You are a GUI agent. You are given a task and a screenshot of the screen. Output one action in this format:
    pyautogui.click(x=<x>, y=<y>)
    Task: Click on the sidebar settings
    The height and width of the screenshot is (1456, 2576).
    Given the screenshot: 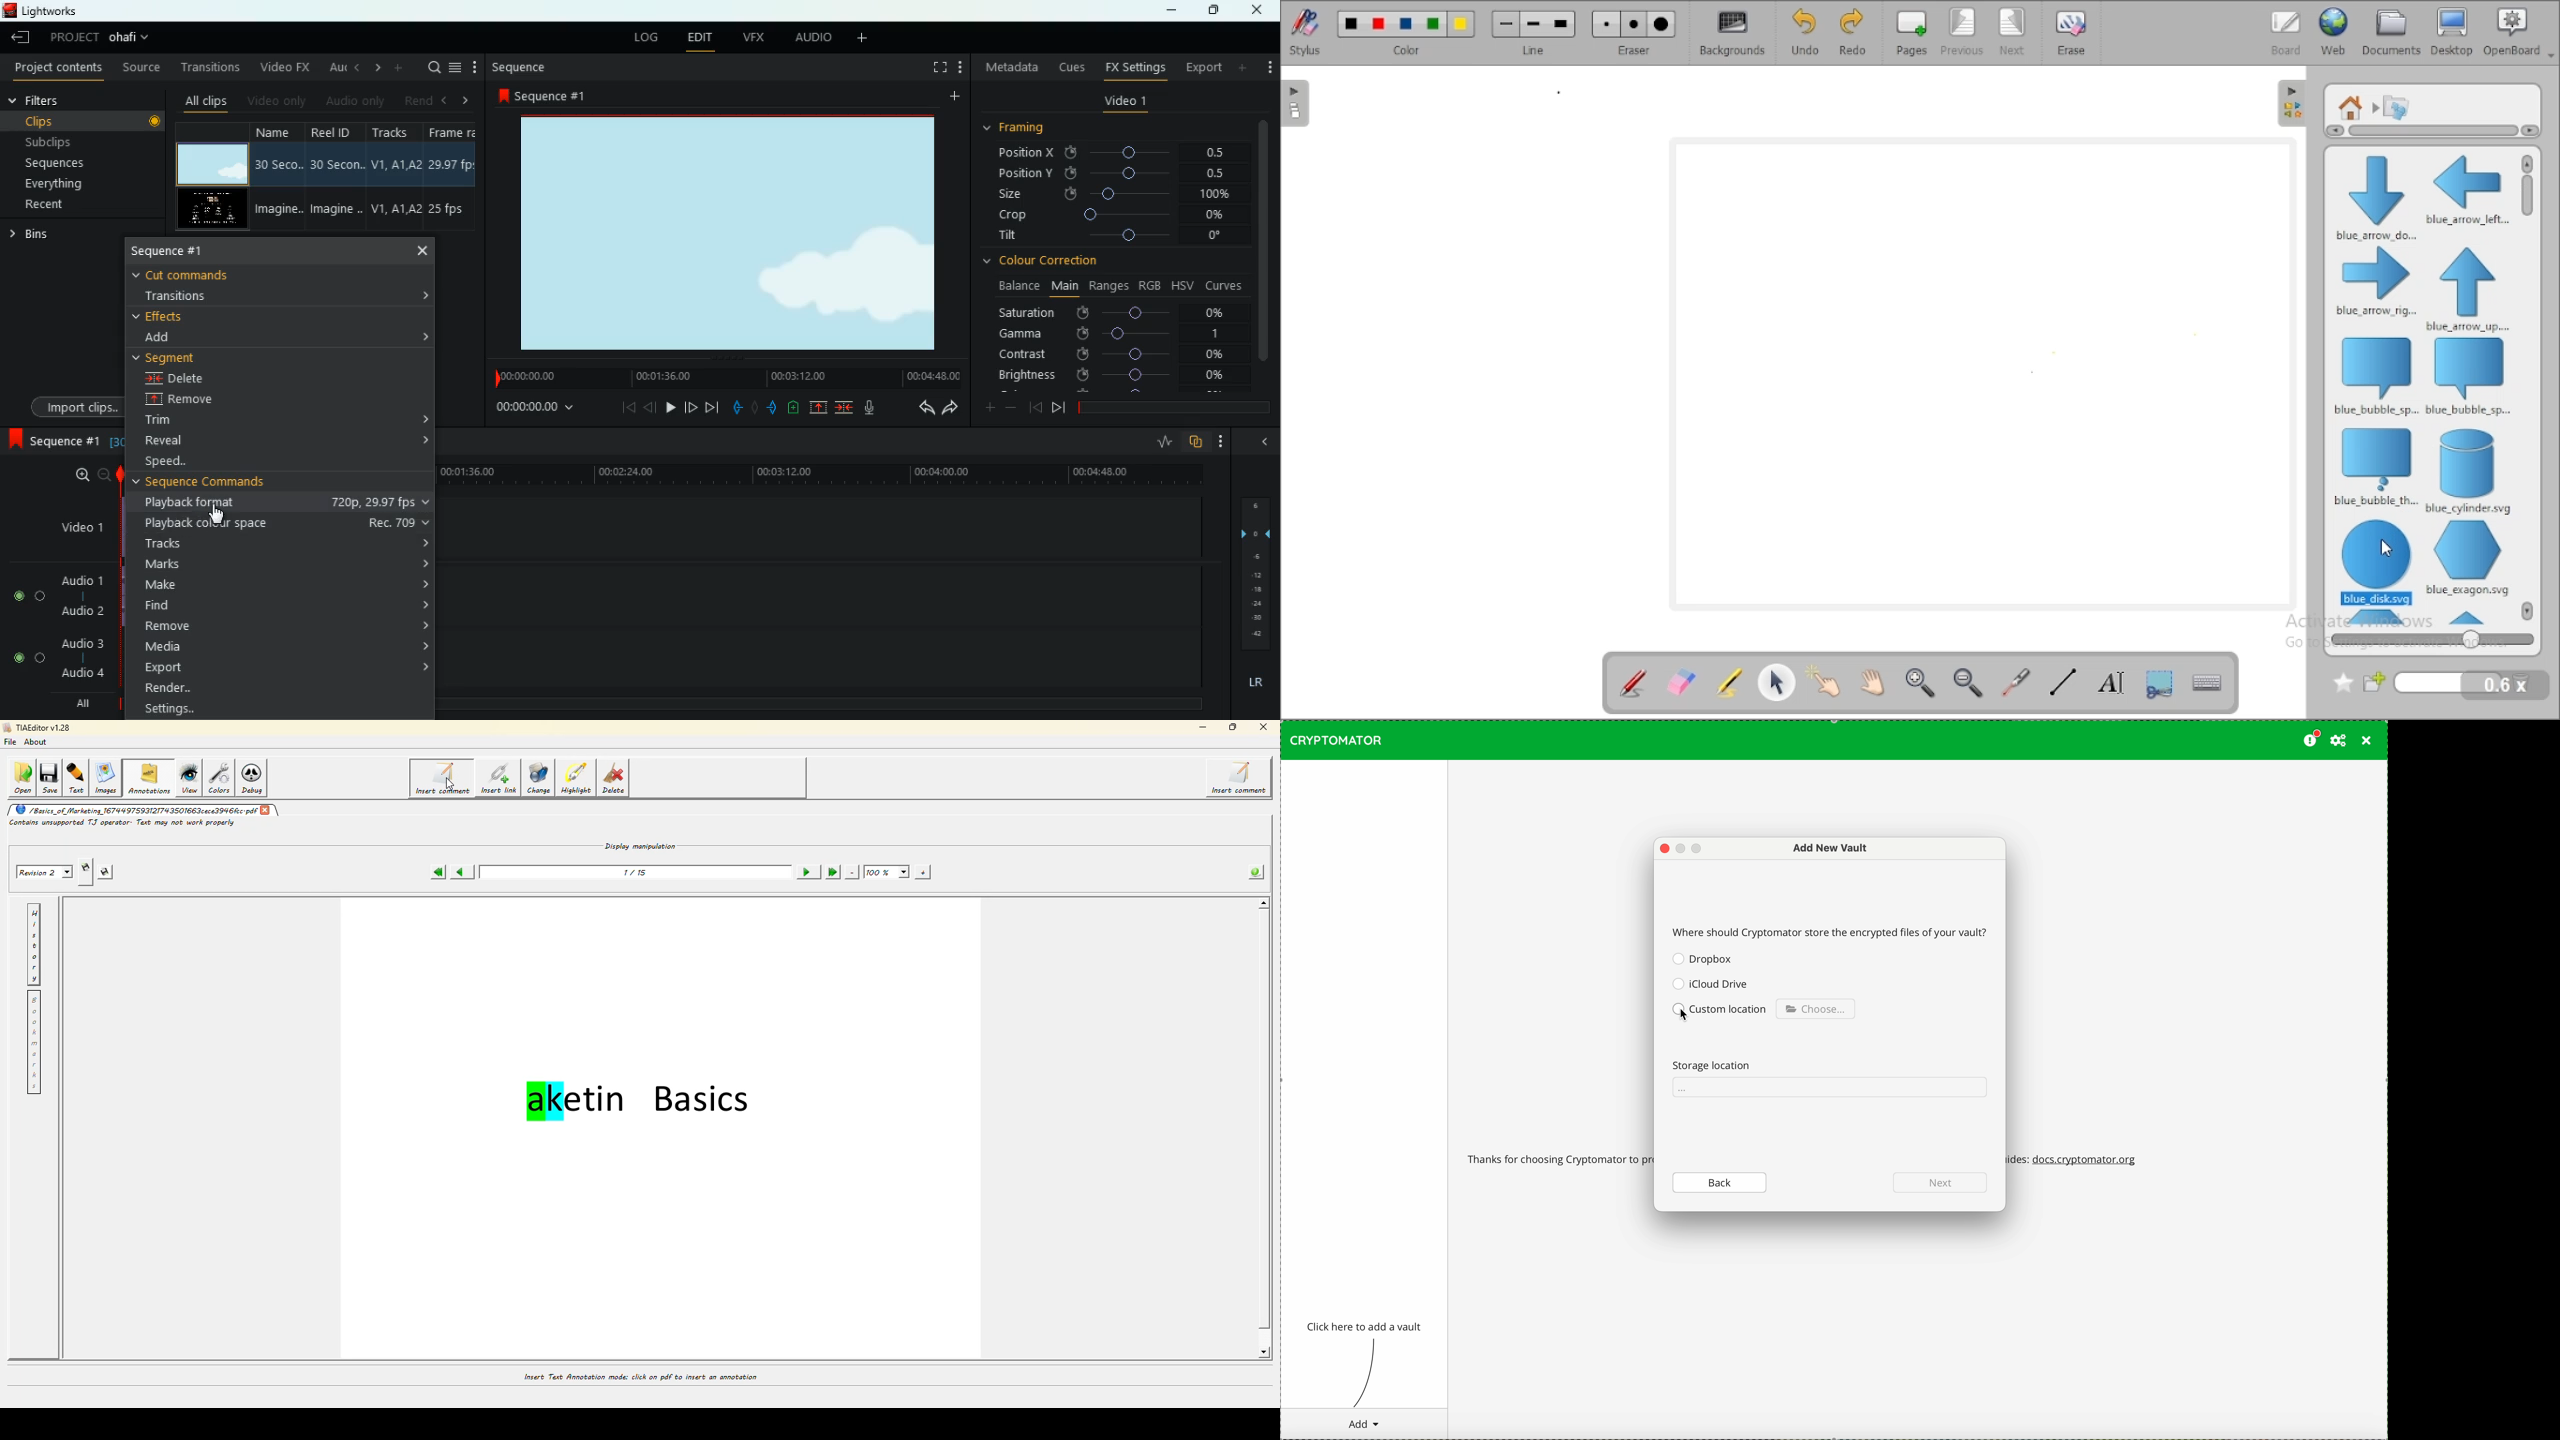 What is the action you would take?
    pyautogui.click(x=2292, y=104)
    